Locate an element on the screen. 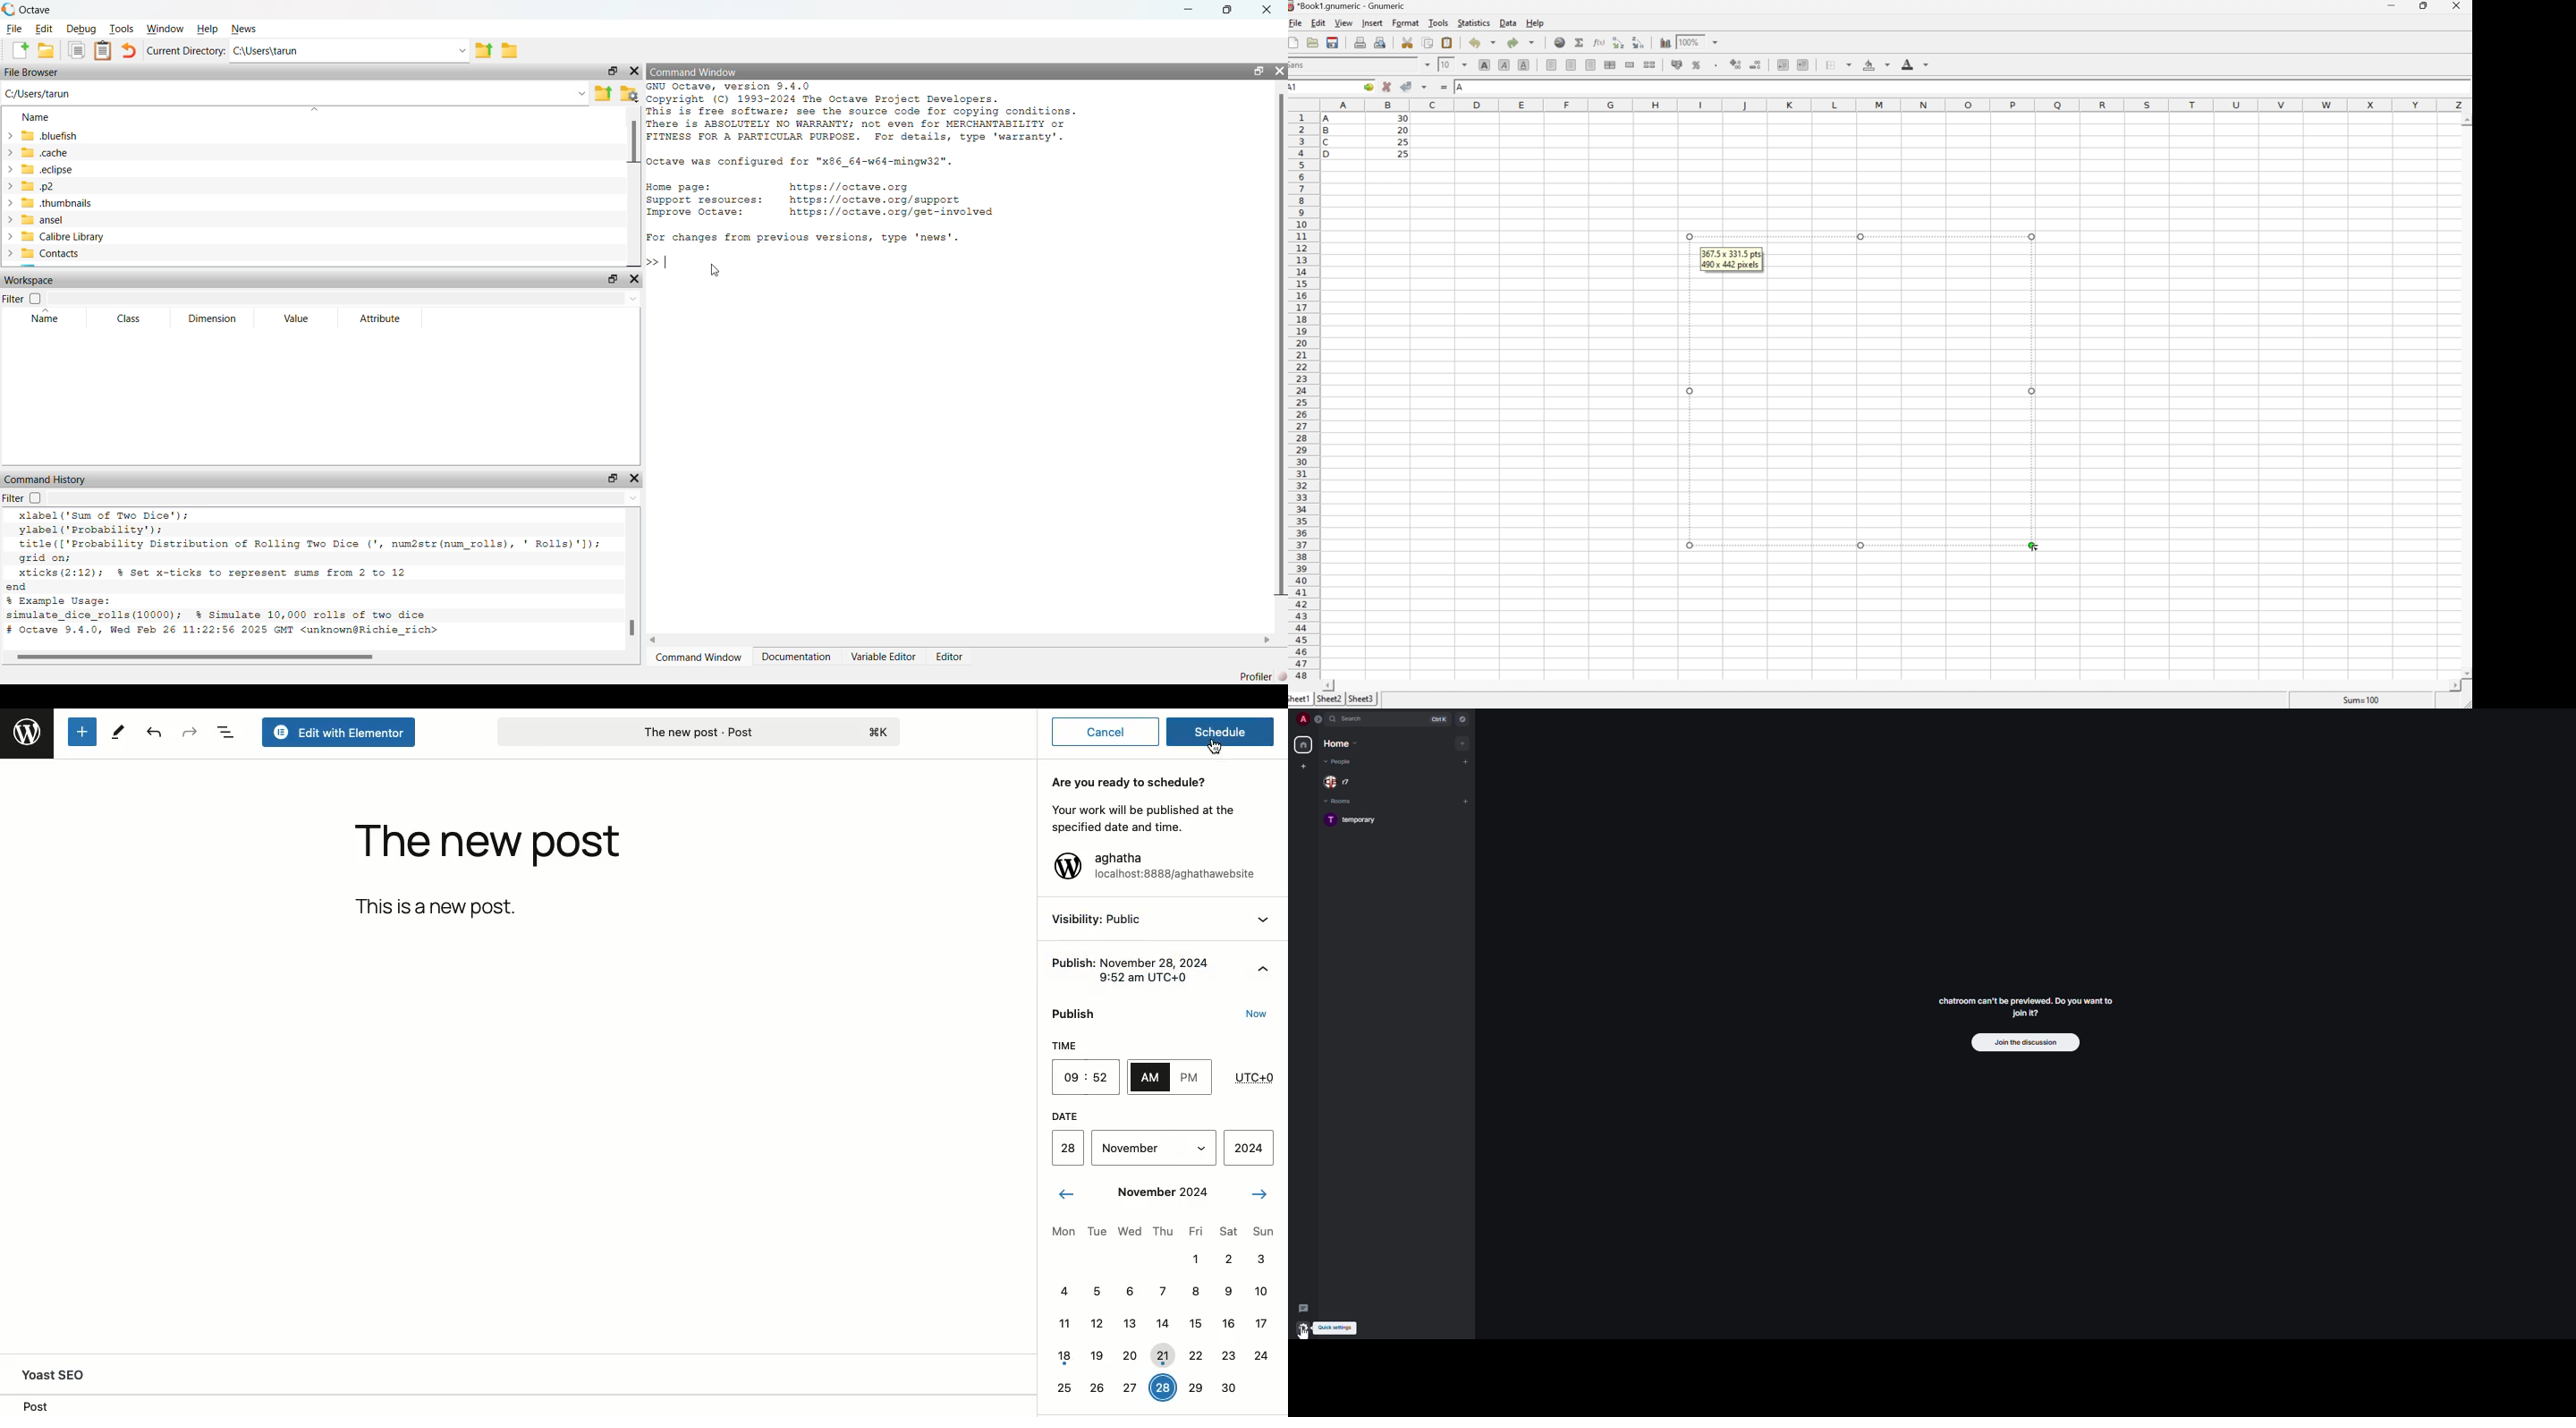 This screenshot has width=2576, height=1428. 30 is located at coordinates (1228, 1386).